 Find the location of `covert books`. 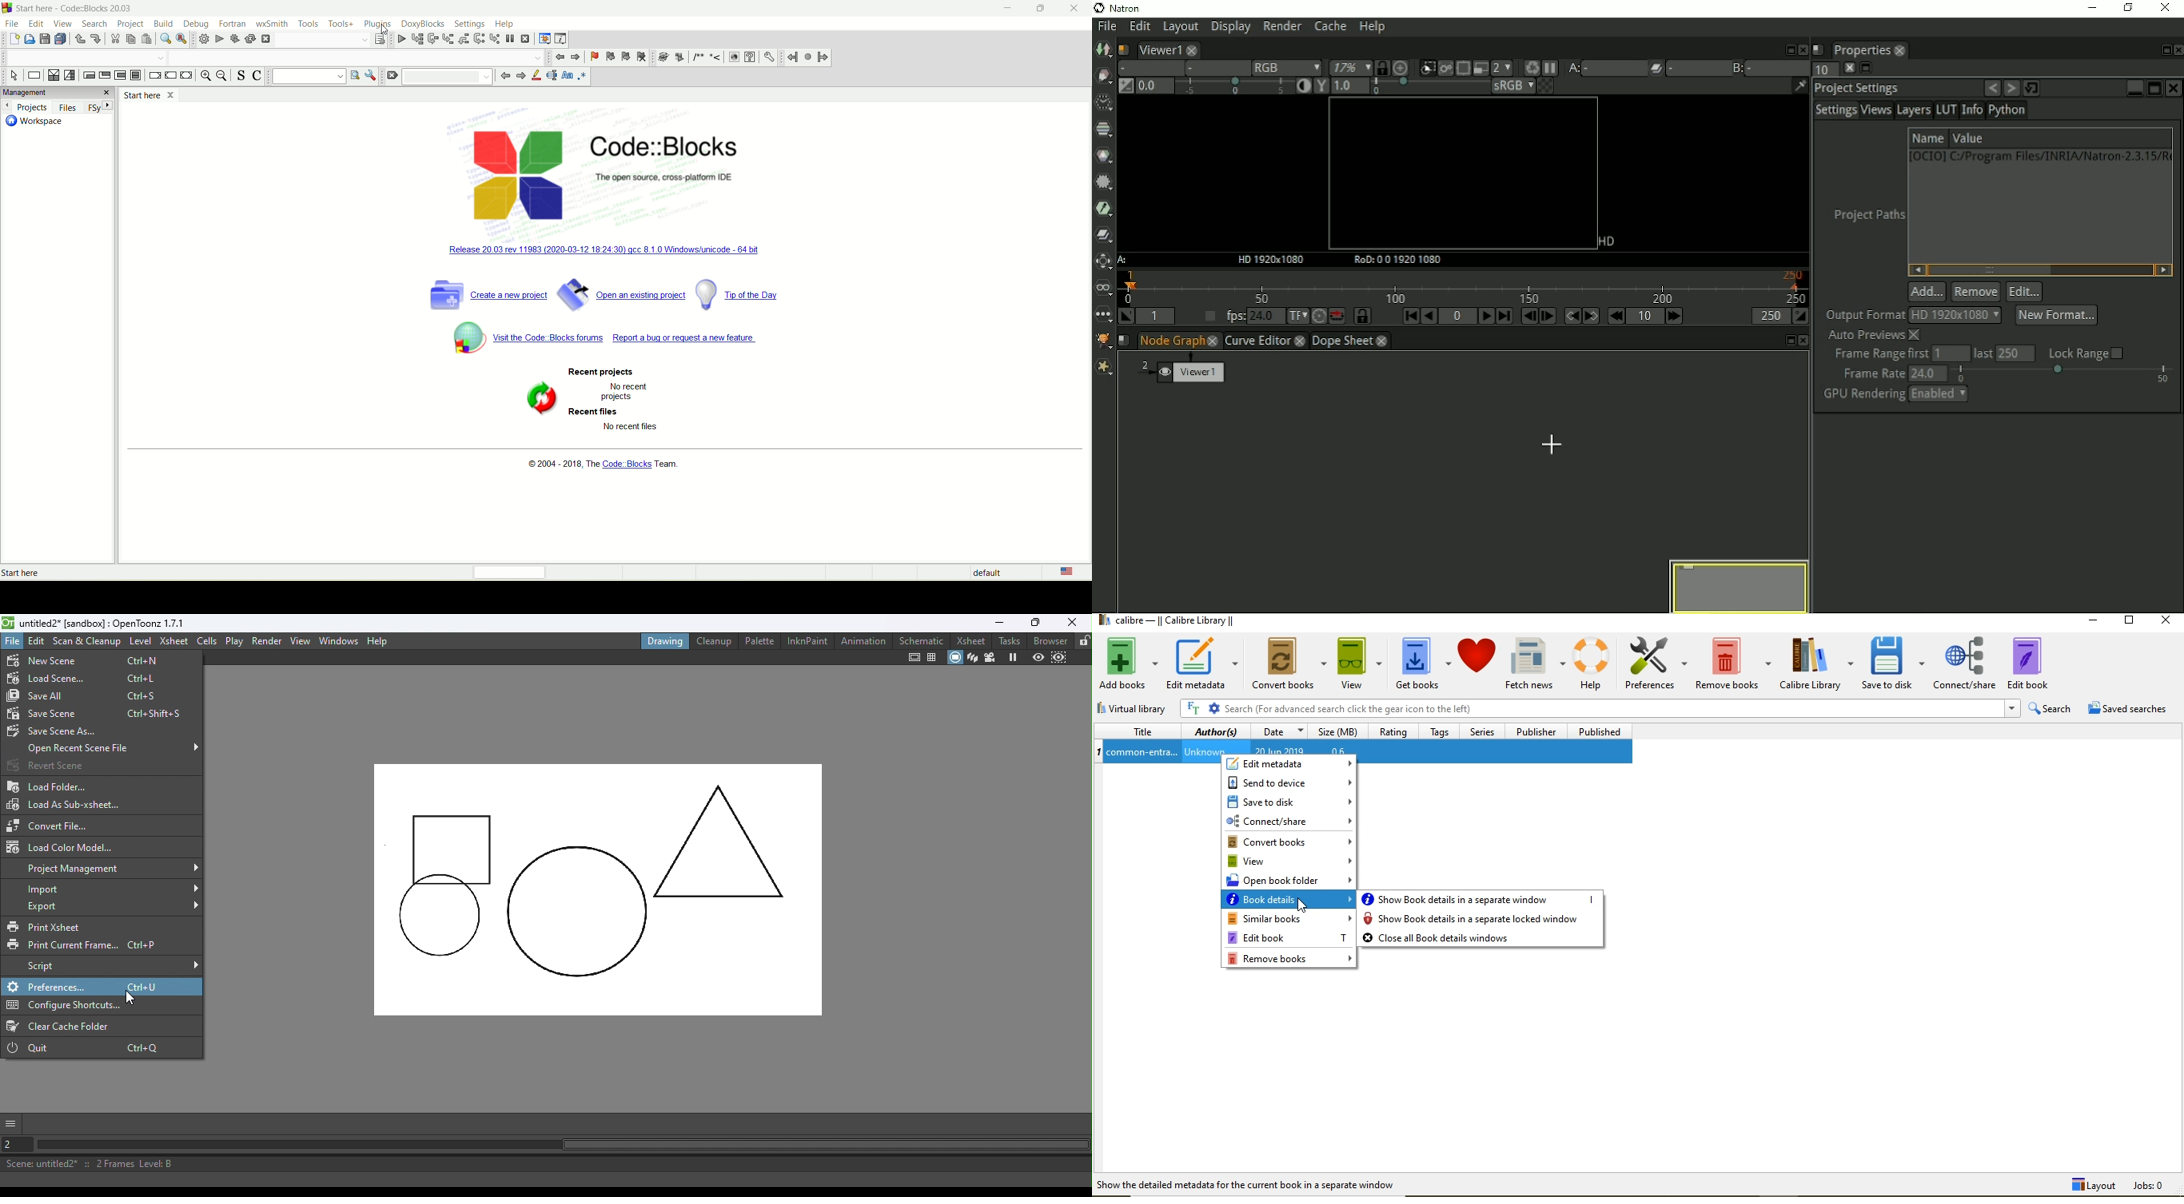

covert books is located at coordinates (1290, 663).